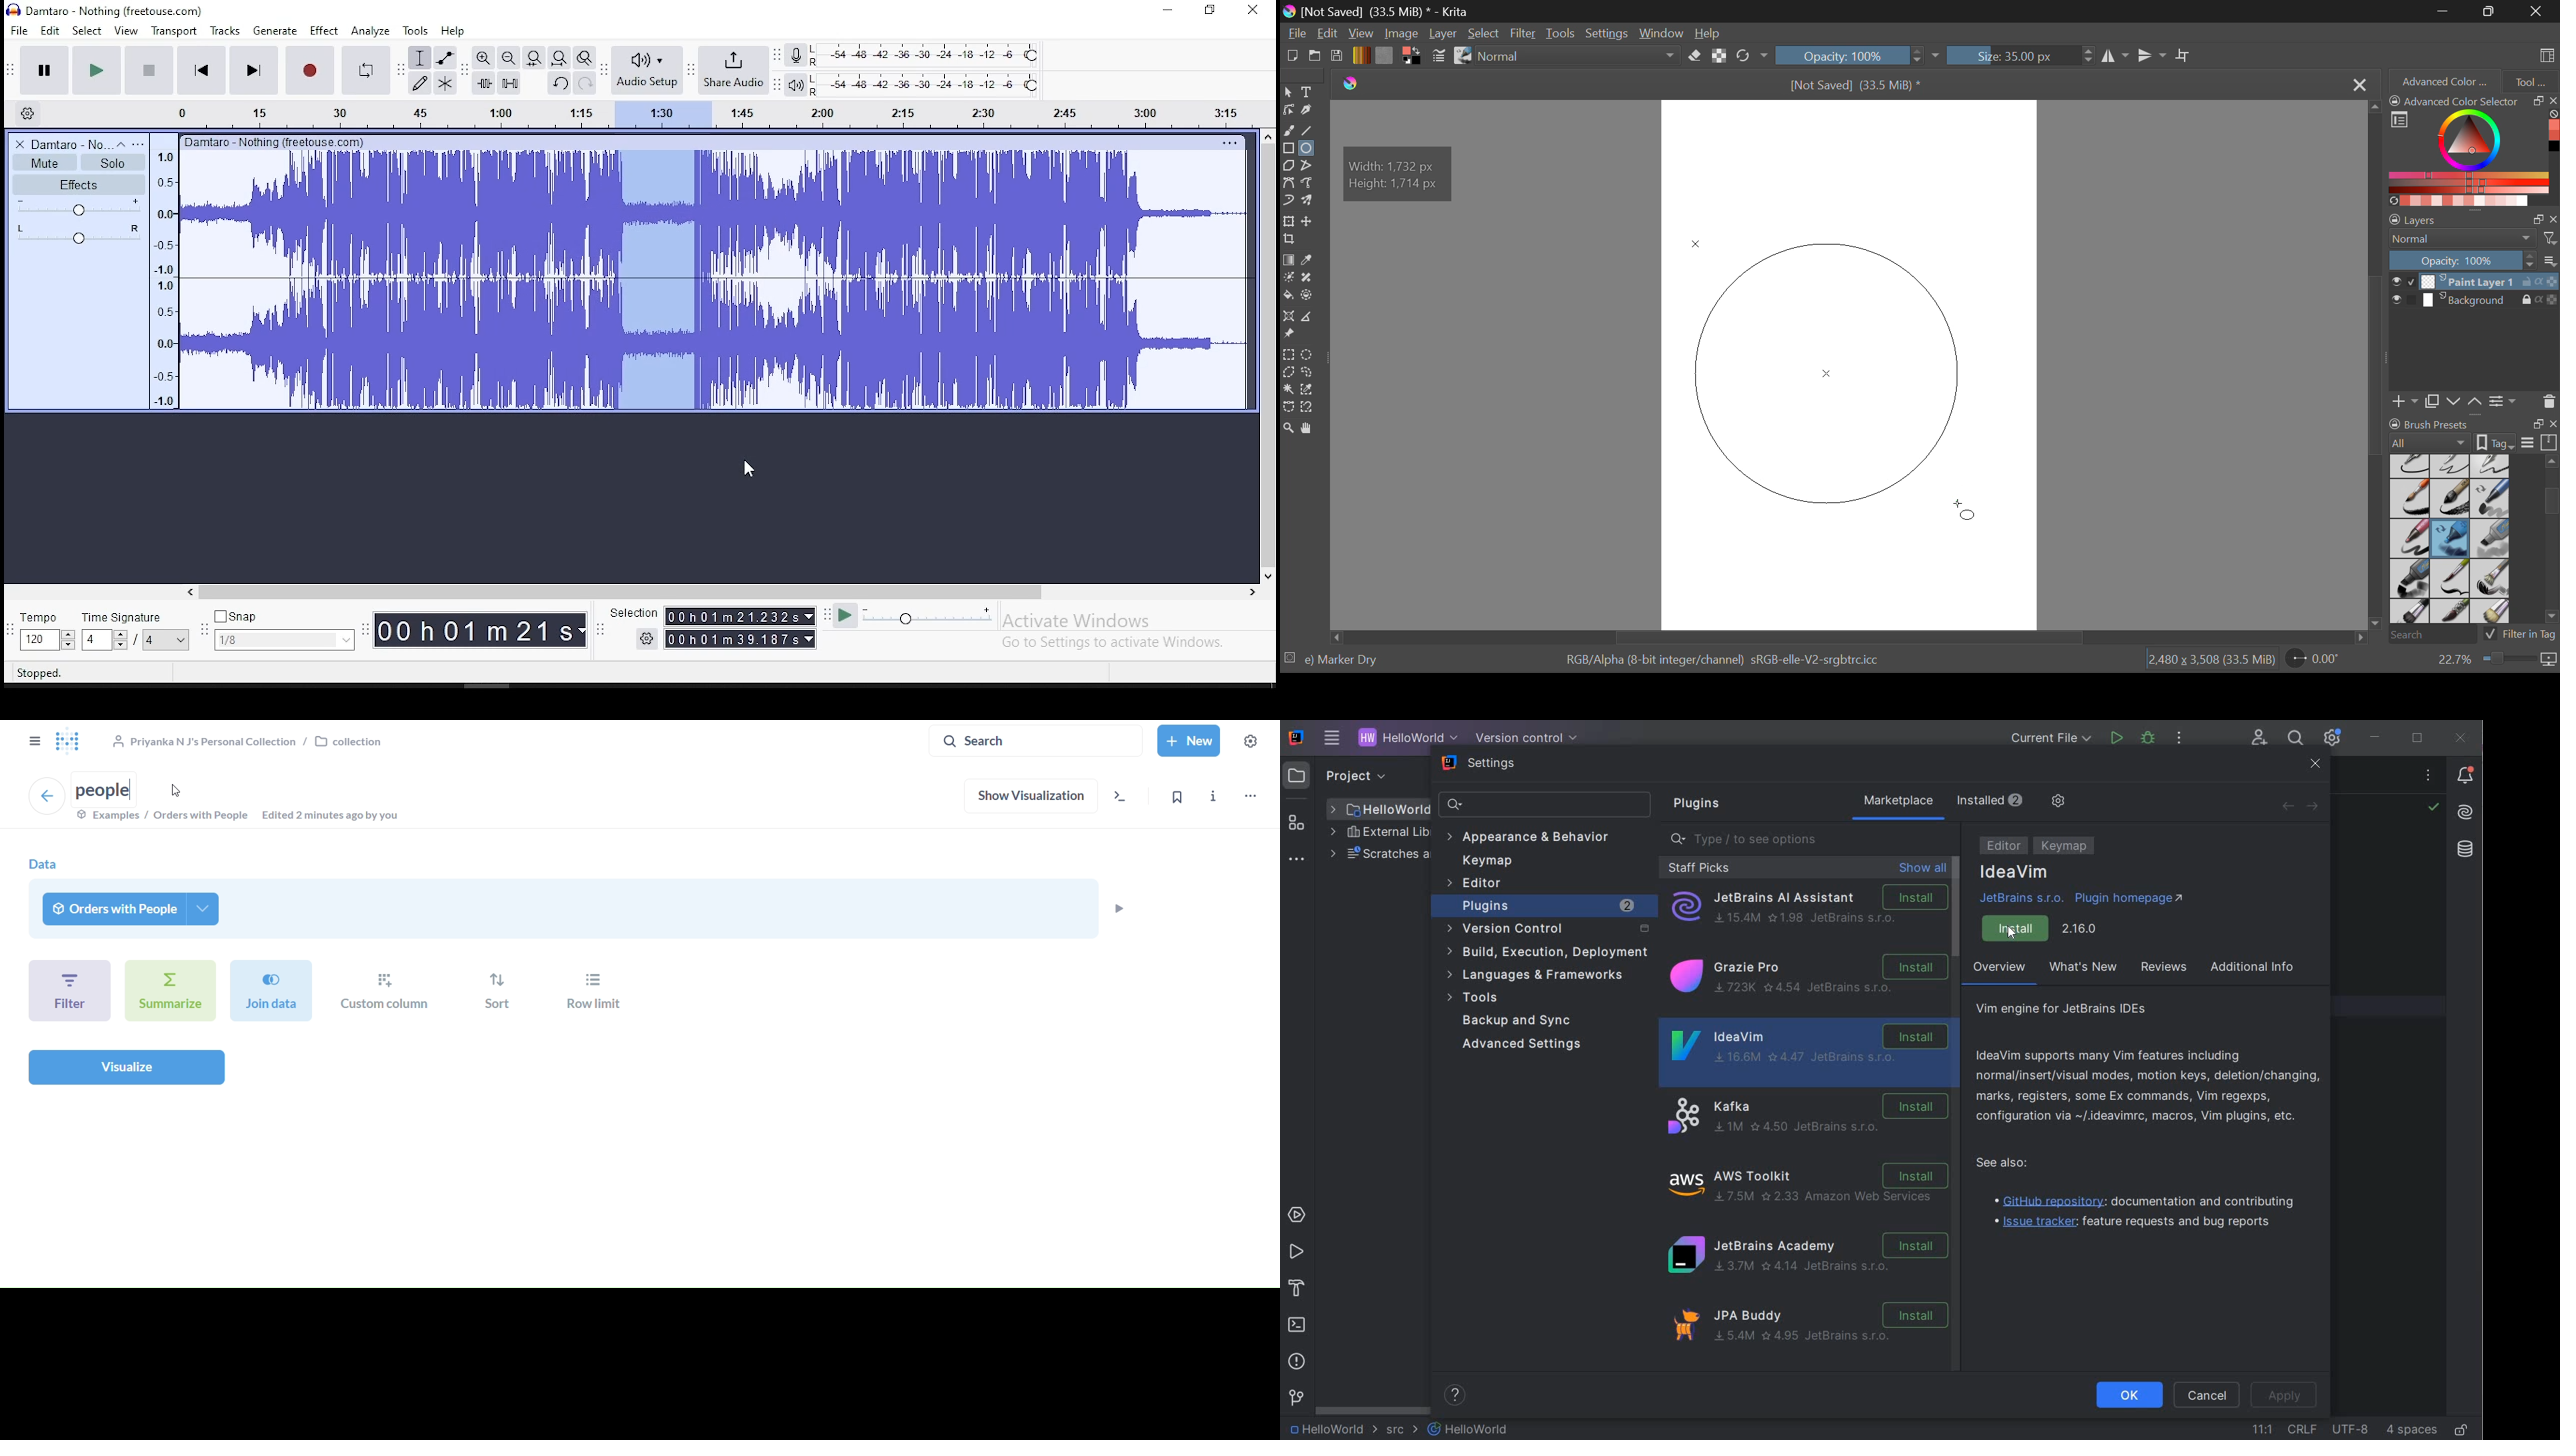 Image resolution: width=2576 pixels, height=1456 pixels. I want to click on skip to start, so click(253, 69).